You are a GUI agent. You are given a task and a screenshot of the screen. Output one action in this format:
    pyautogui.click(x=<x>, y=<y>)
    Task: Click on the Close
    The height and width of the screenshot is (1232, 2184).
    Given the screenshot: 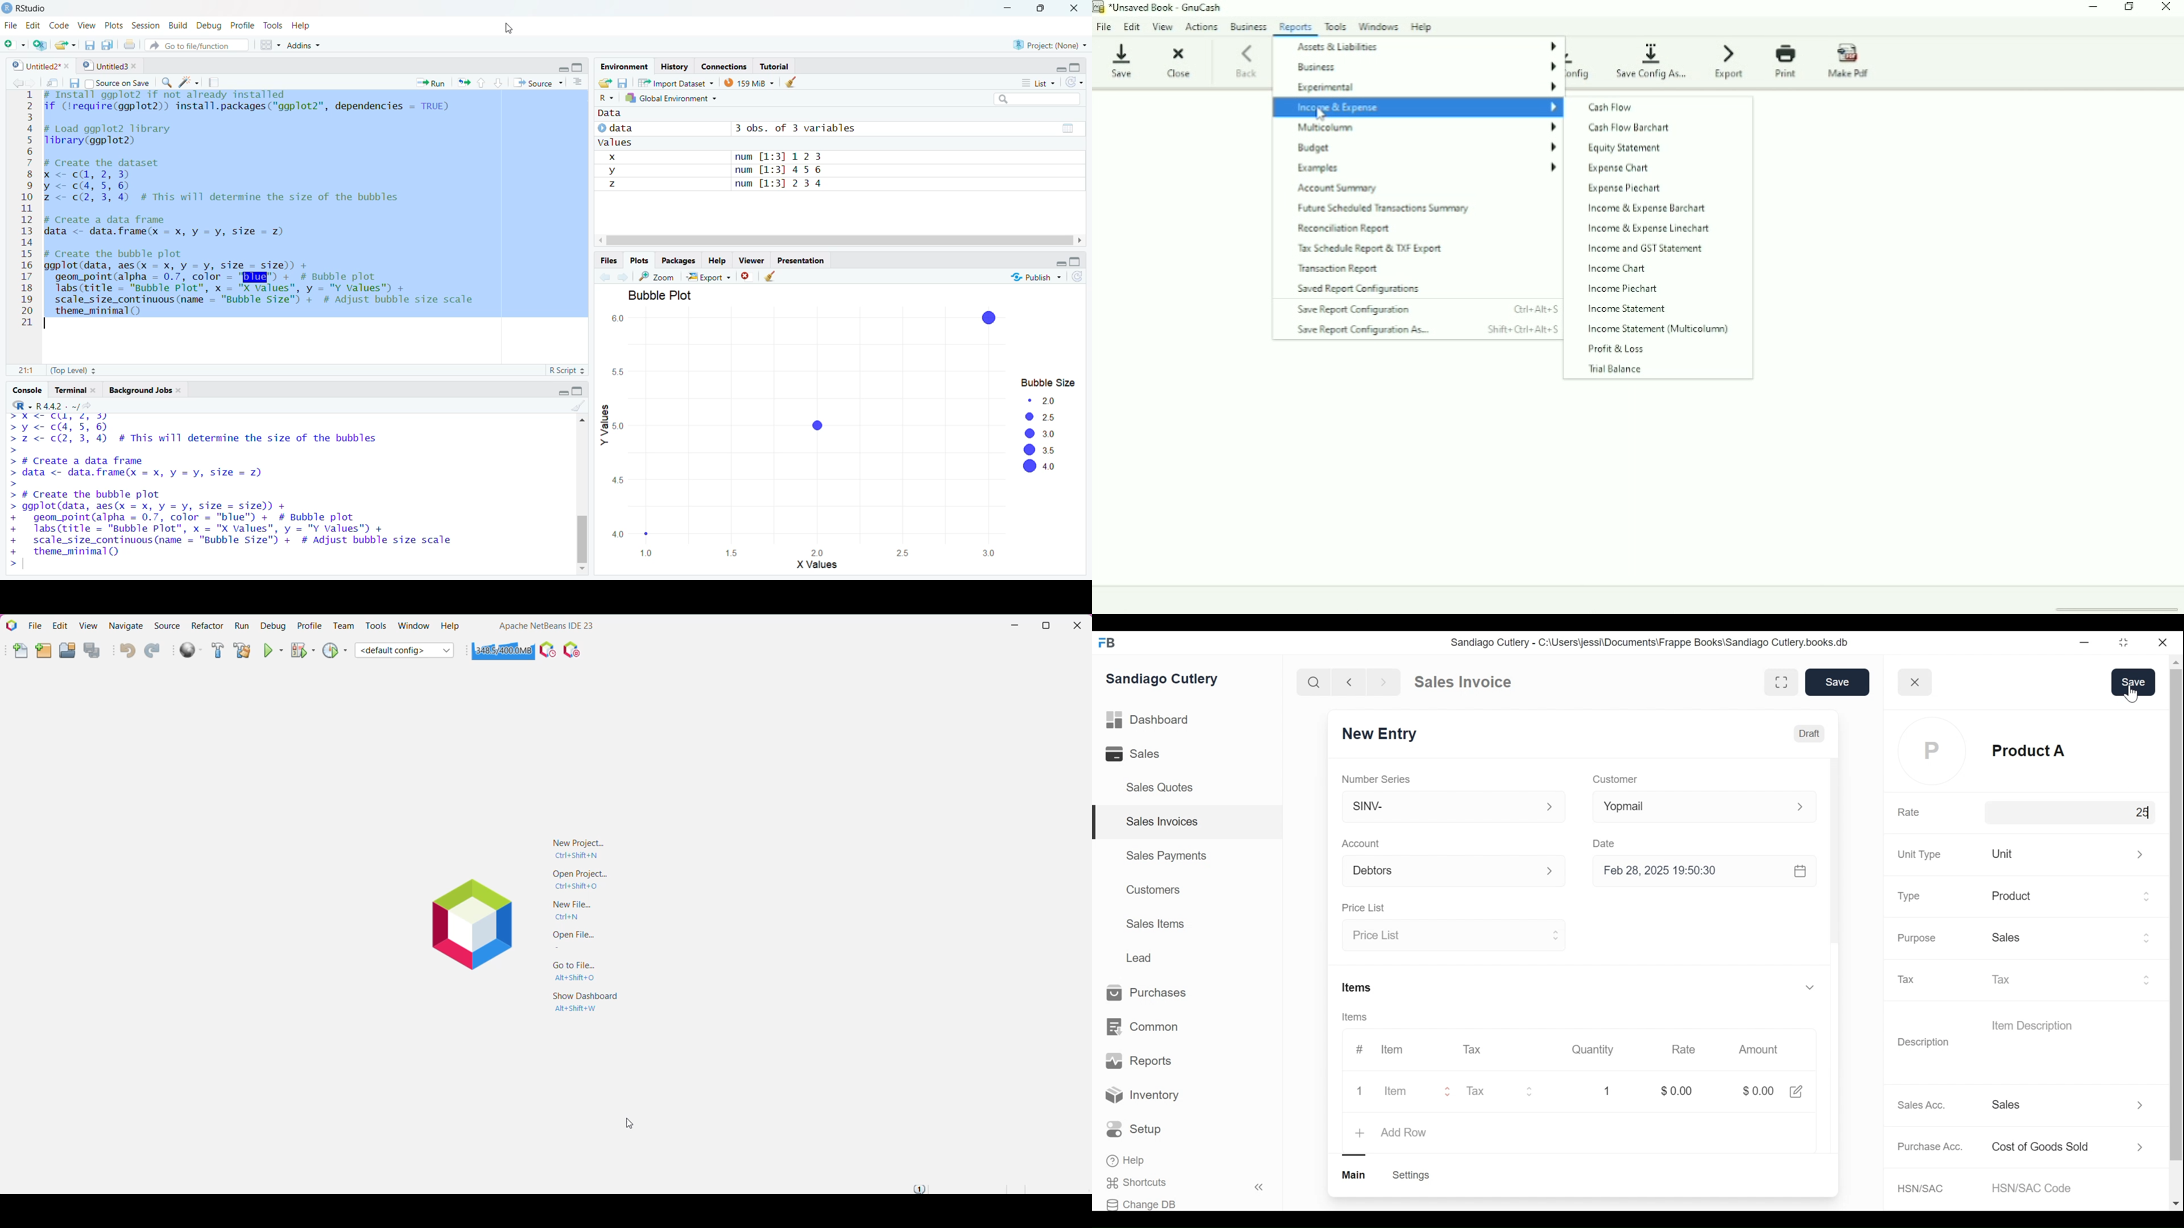 What is the action you would take?
    pyautogui.click(x=1079, y=7)
    